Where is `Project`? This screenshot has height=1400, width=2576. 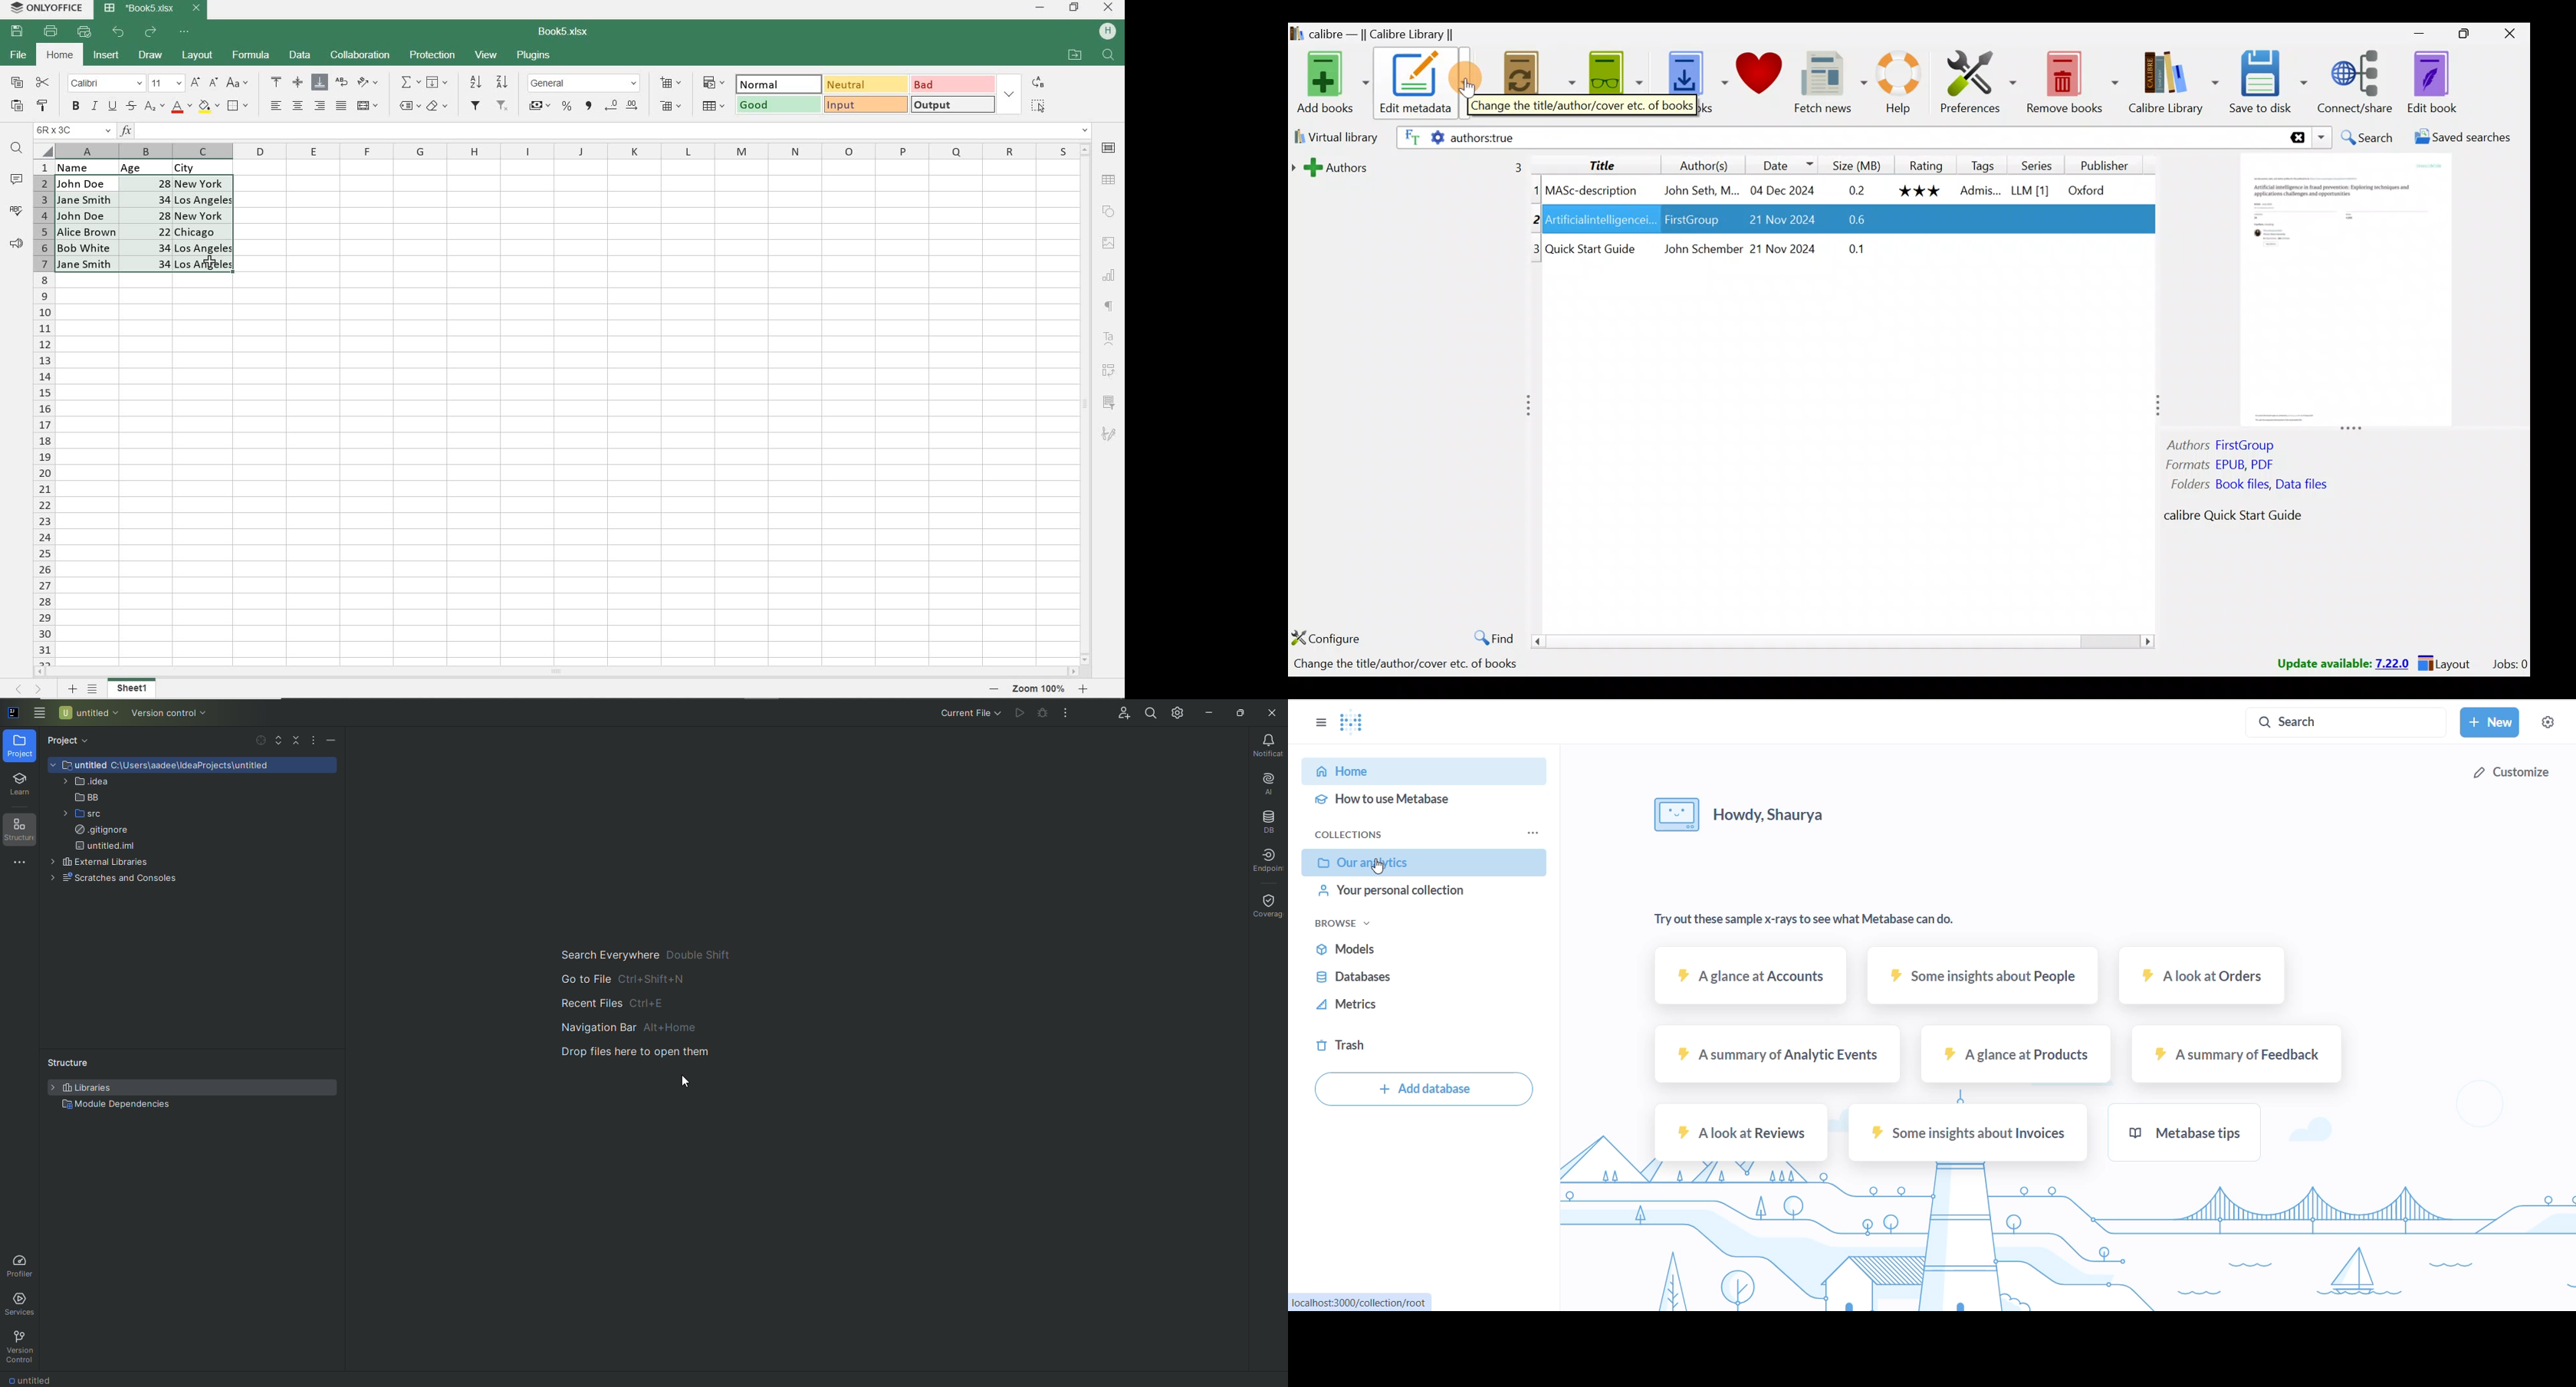
Project is located at coordinates (20, 747).